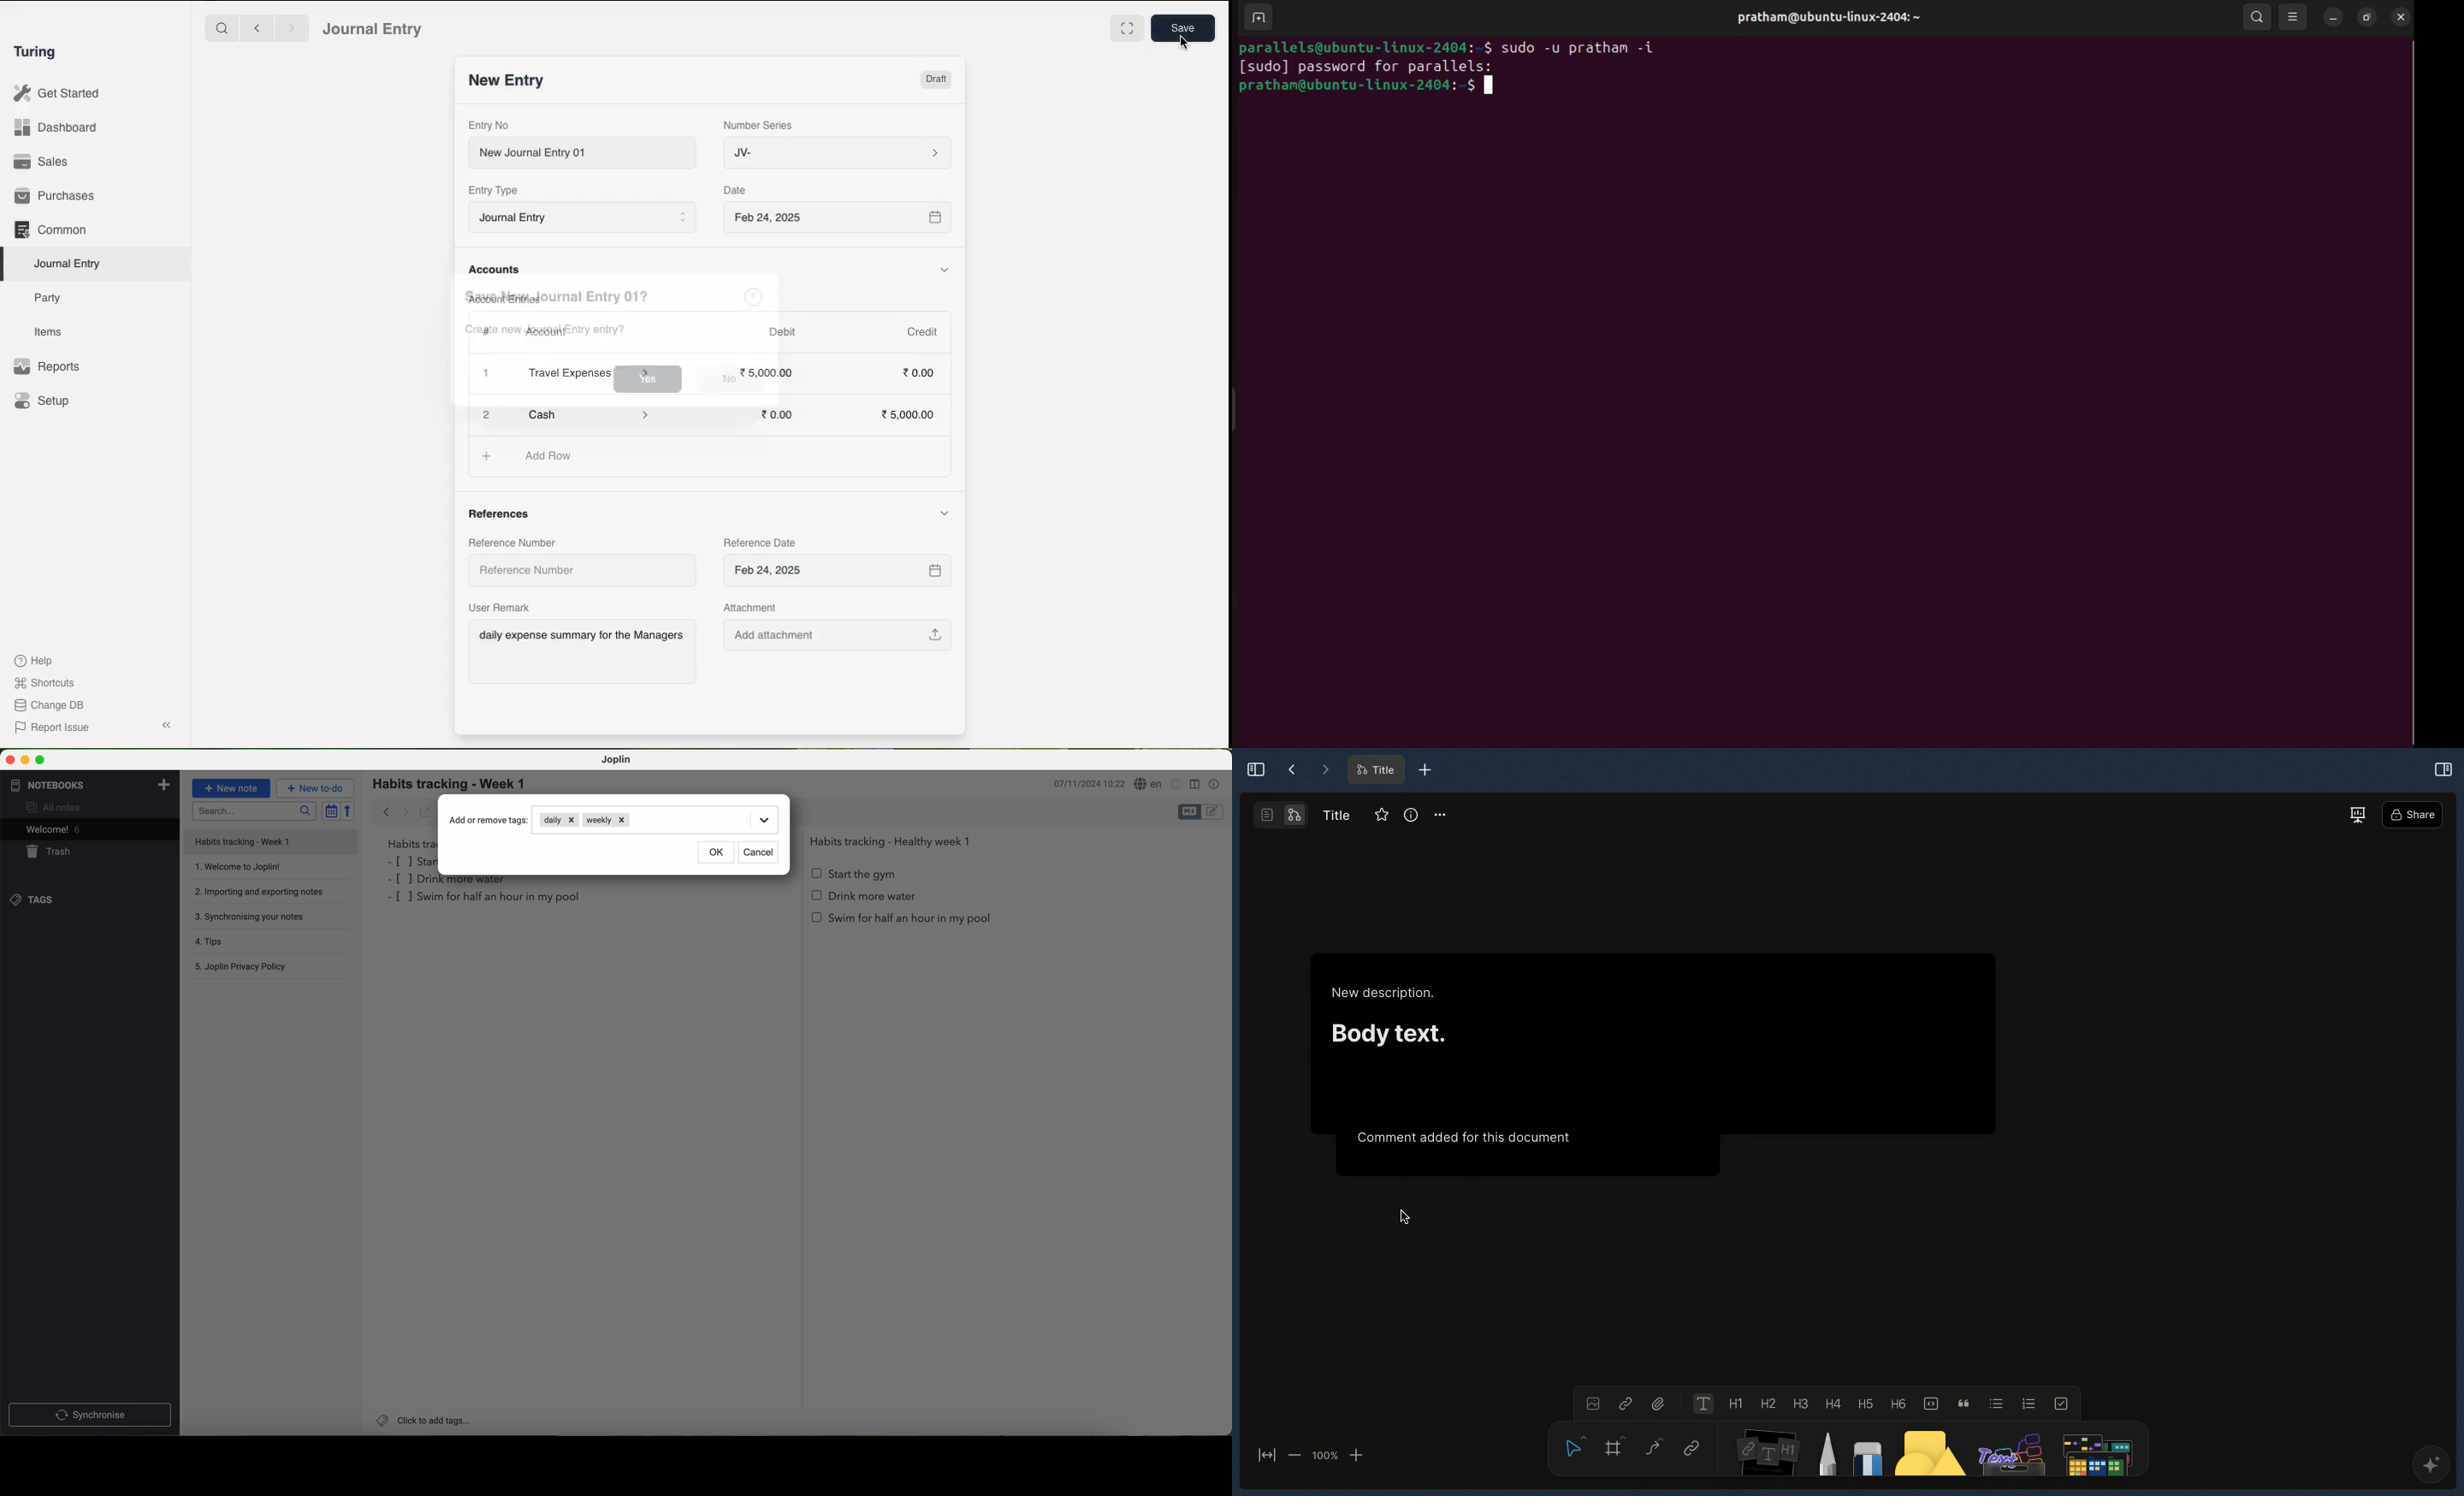  Describe the element at coordinates (1195, 784) in the screenshot. I see `toggle editor layout` at that location.